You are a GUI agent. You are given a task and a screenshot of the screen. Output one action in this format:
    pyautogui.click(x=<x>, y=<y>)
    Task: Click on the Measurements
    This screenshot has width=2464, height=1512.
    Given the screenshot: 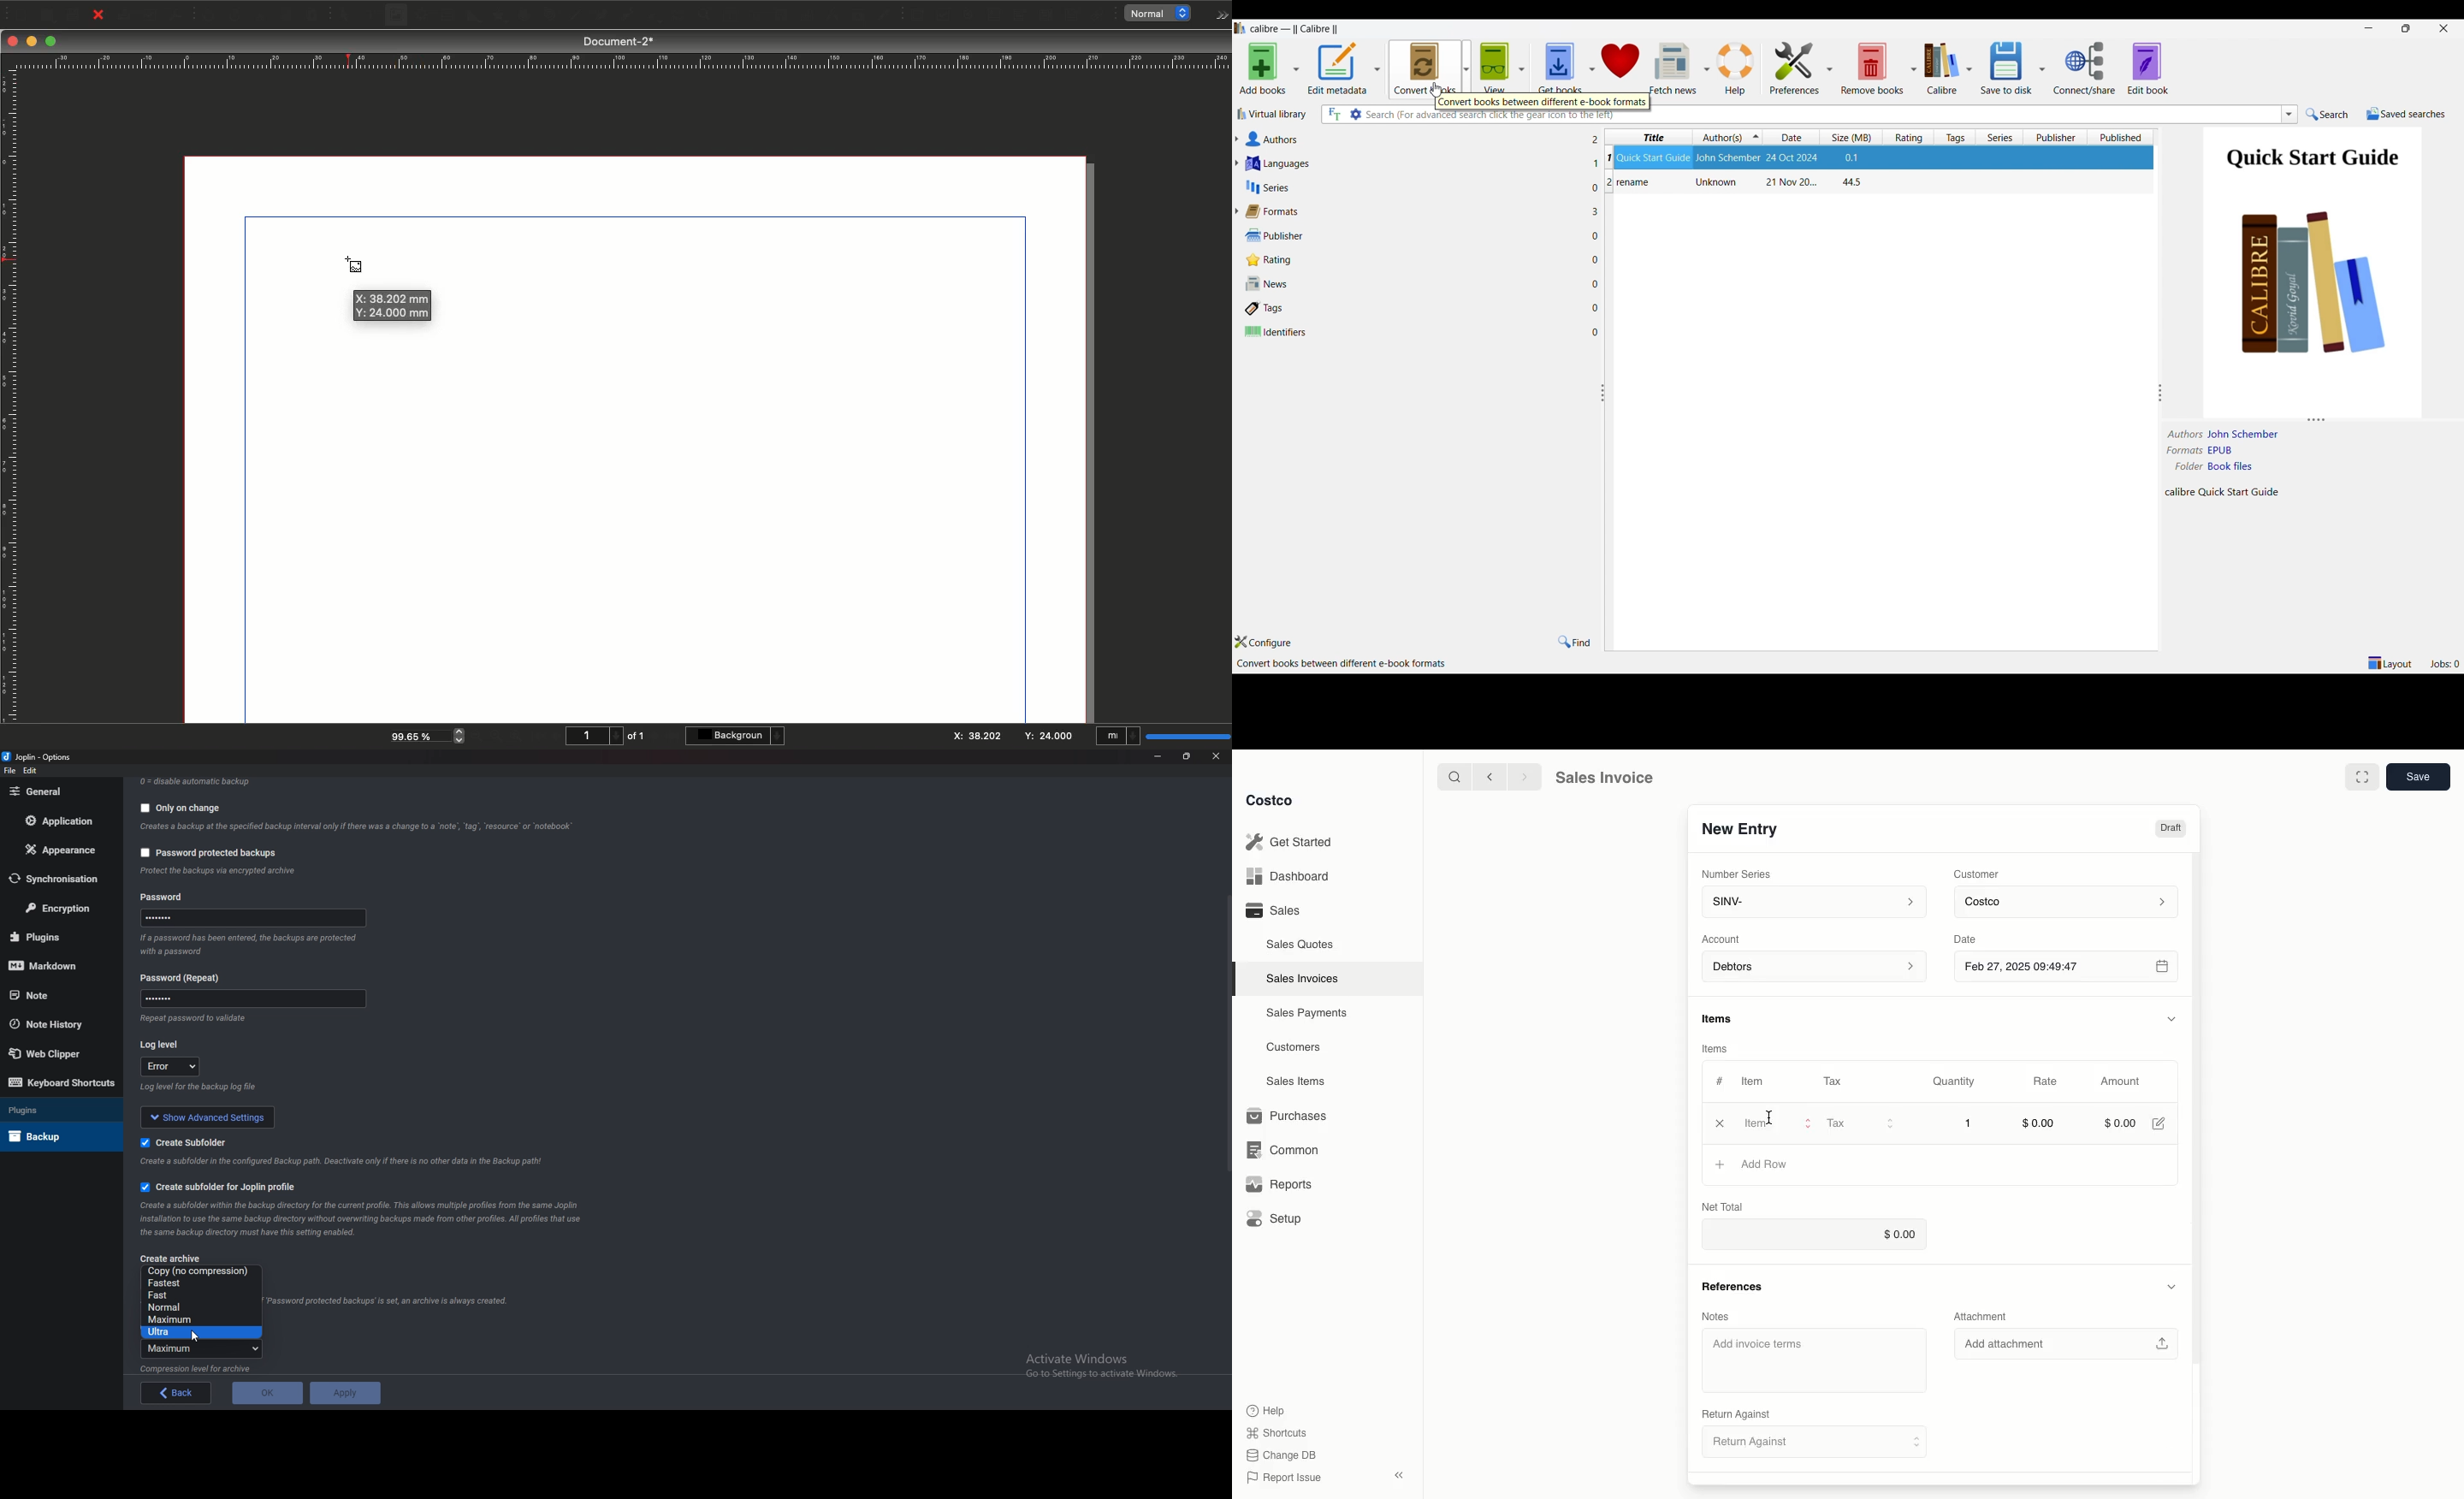 What is the action you would take?
    pyautogui.click(x=828, y=15)
    